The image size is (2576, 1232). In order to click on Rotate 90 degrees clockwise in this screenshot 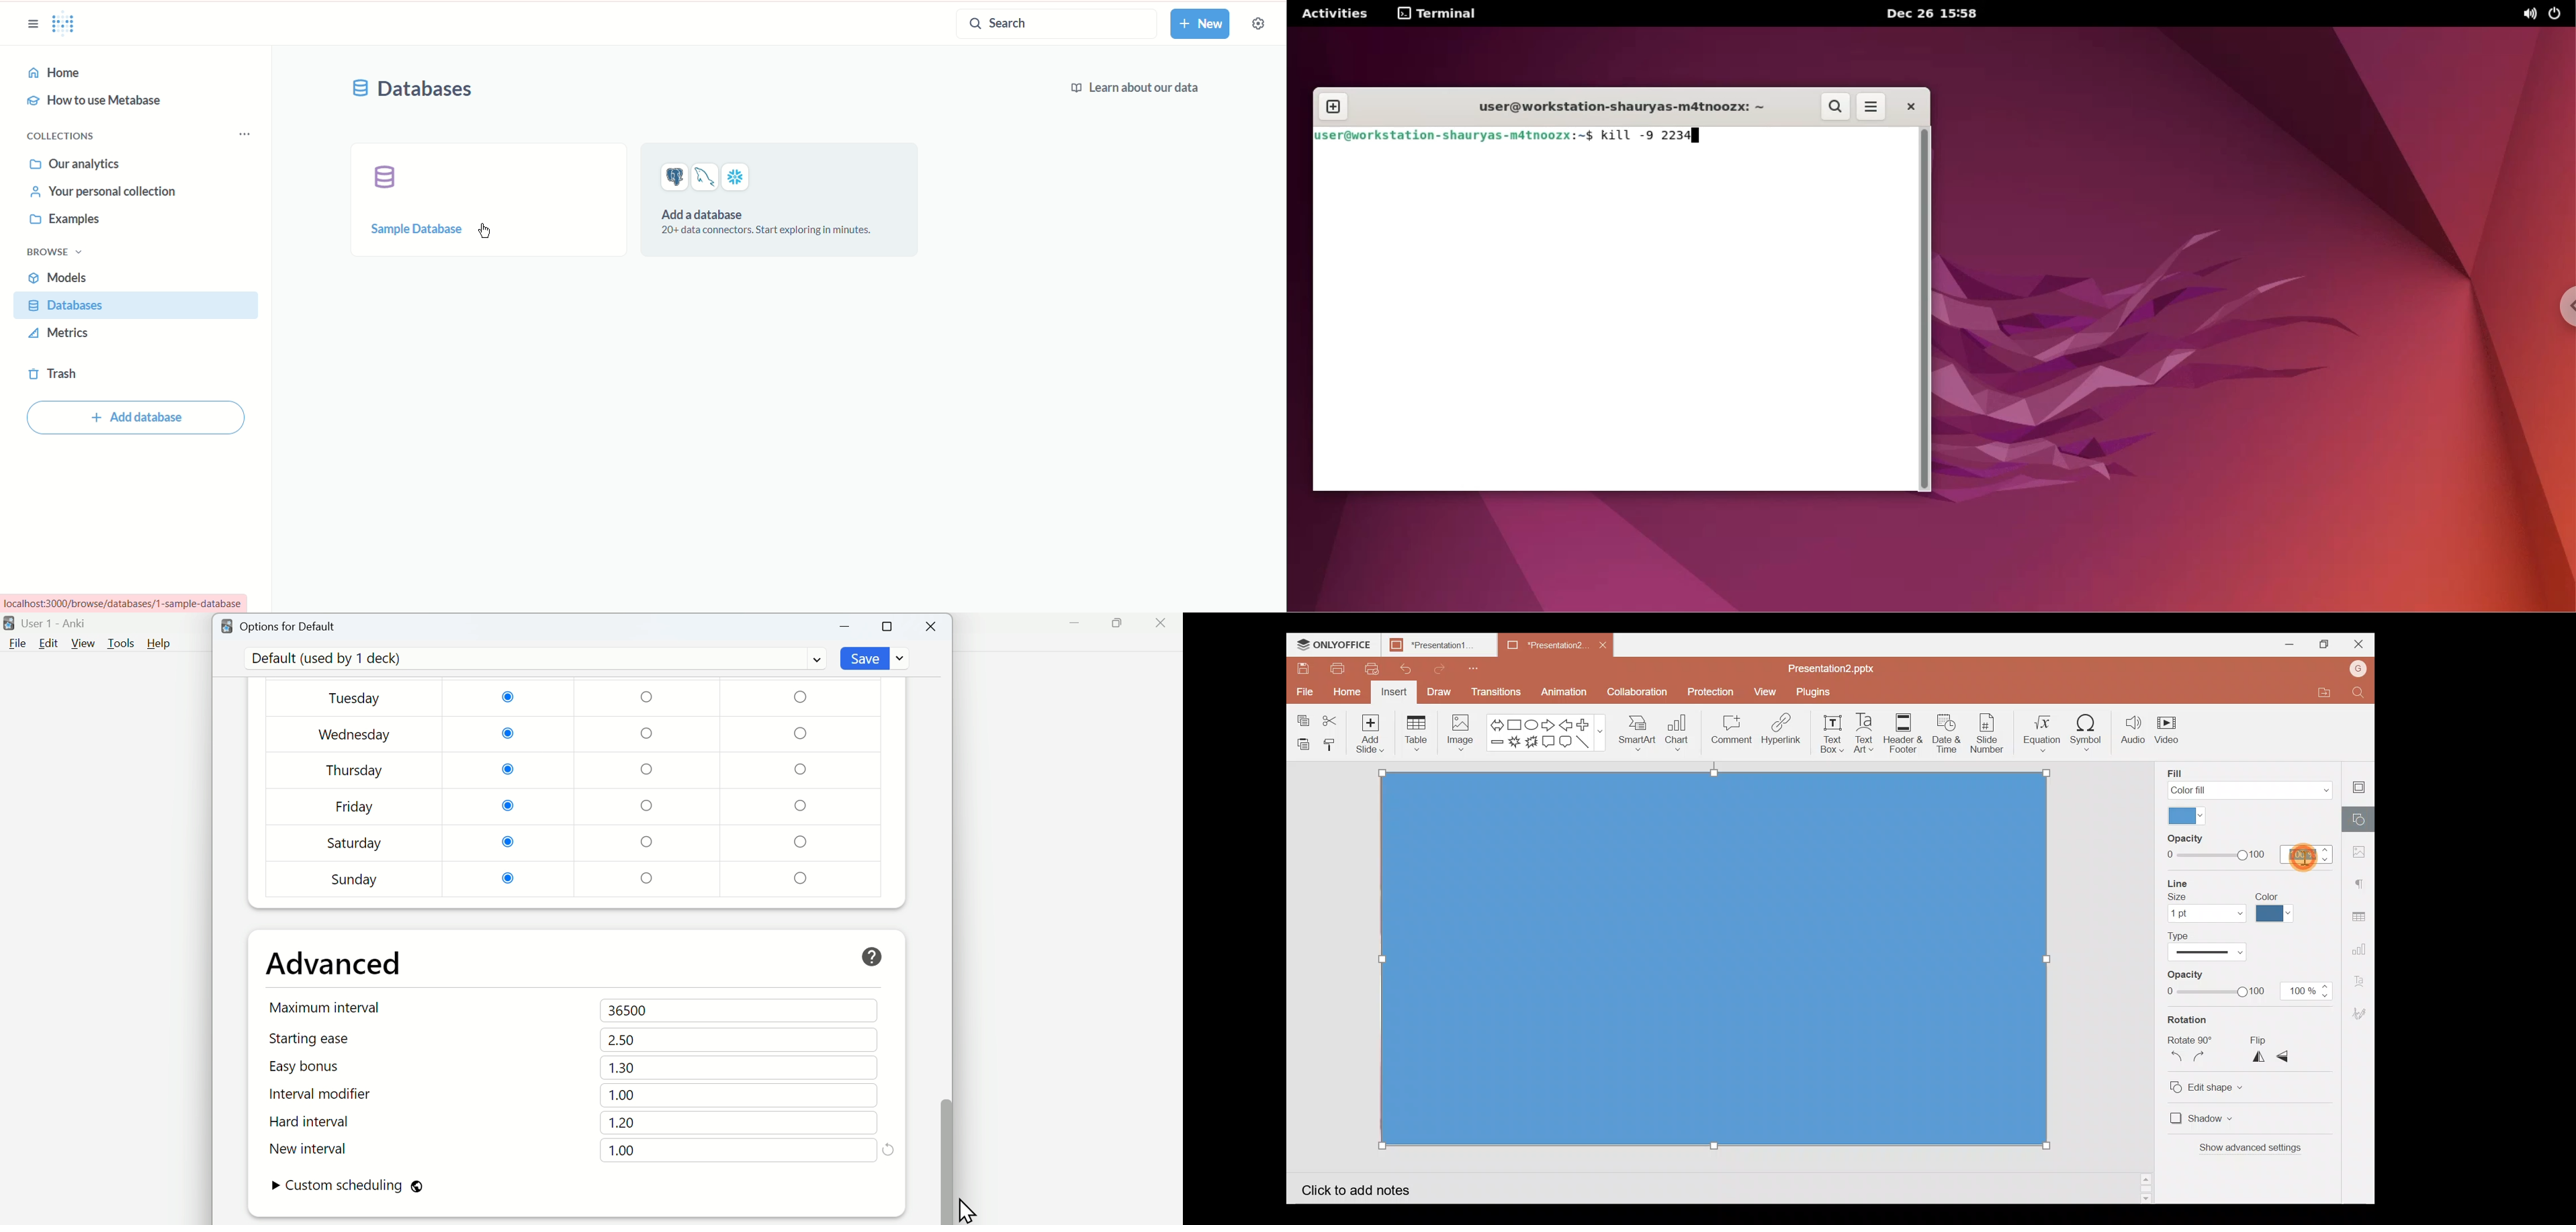, I will do `click(2205, 1059)`.